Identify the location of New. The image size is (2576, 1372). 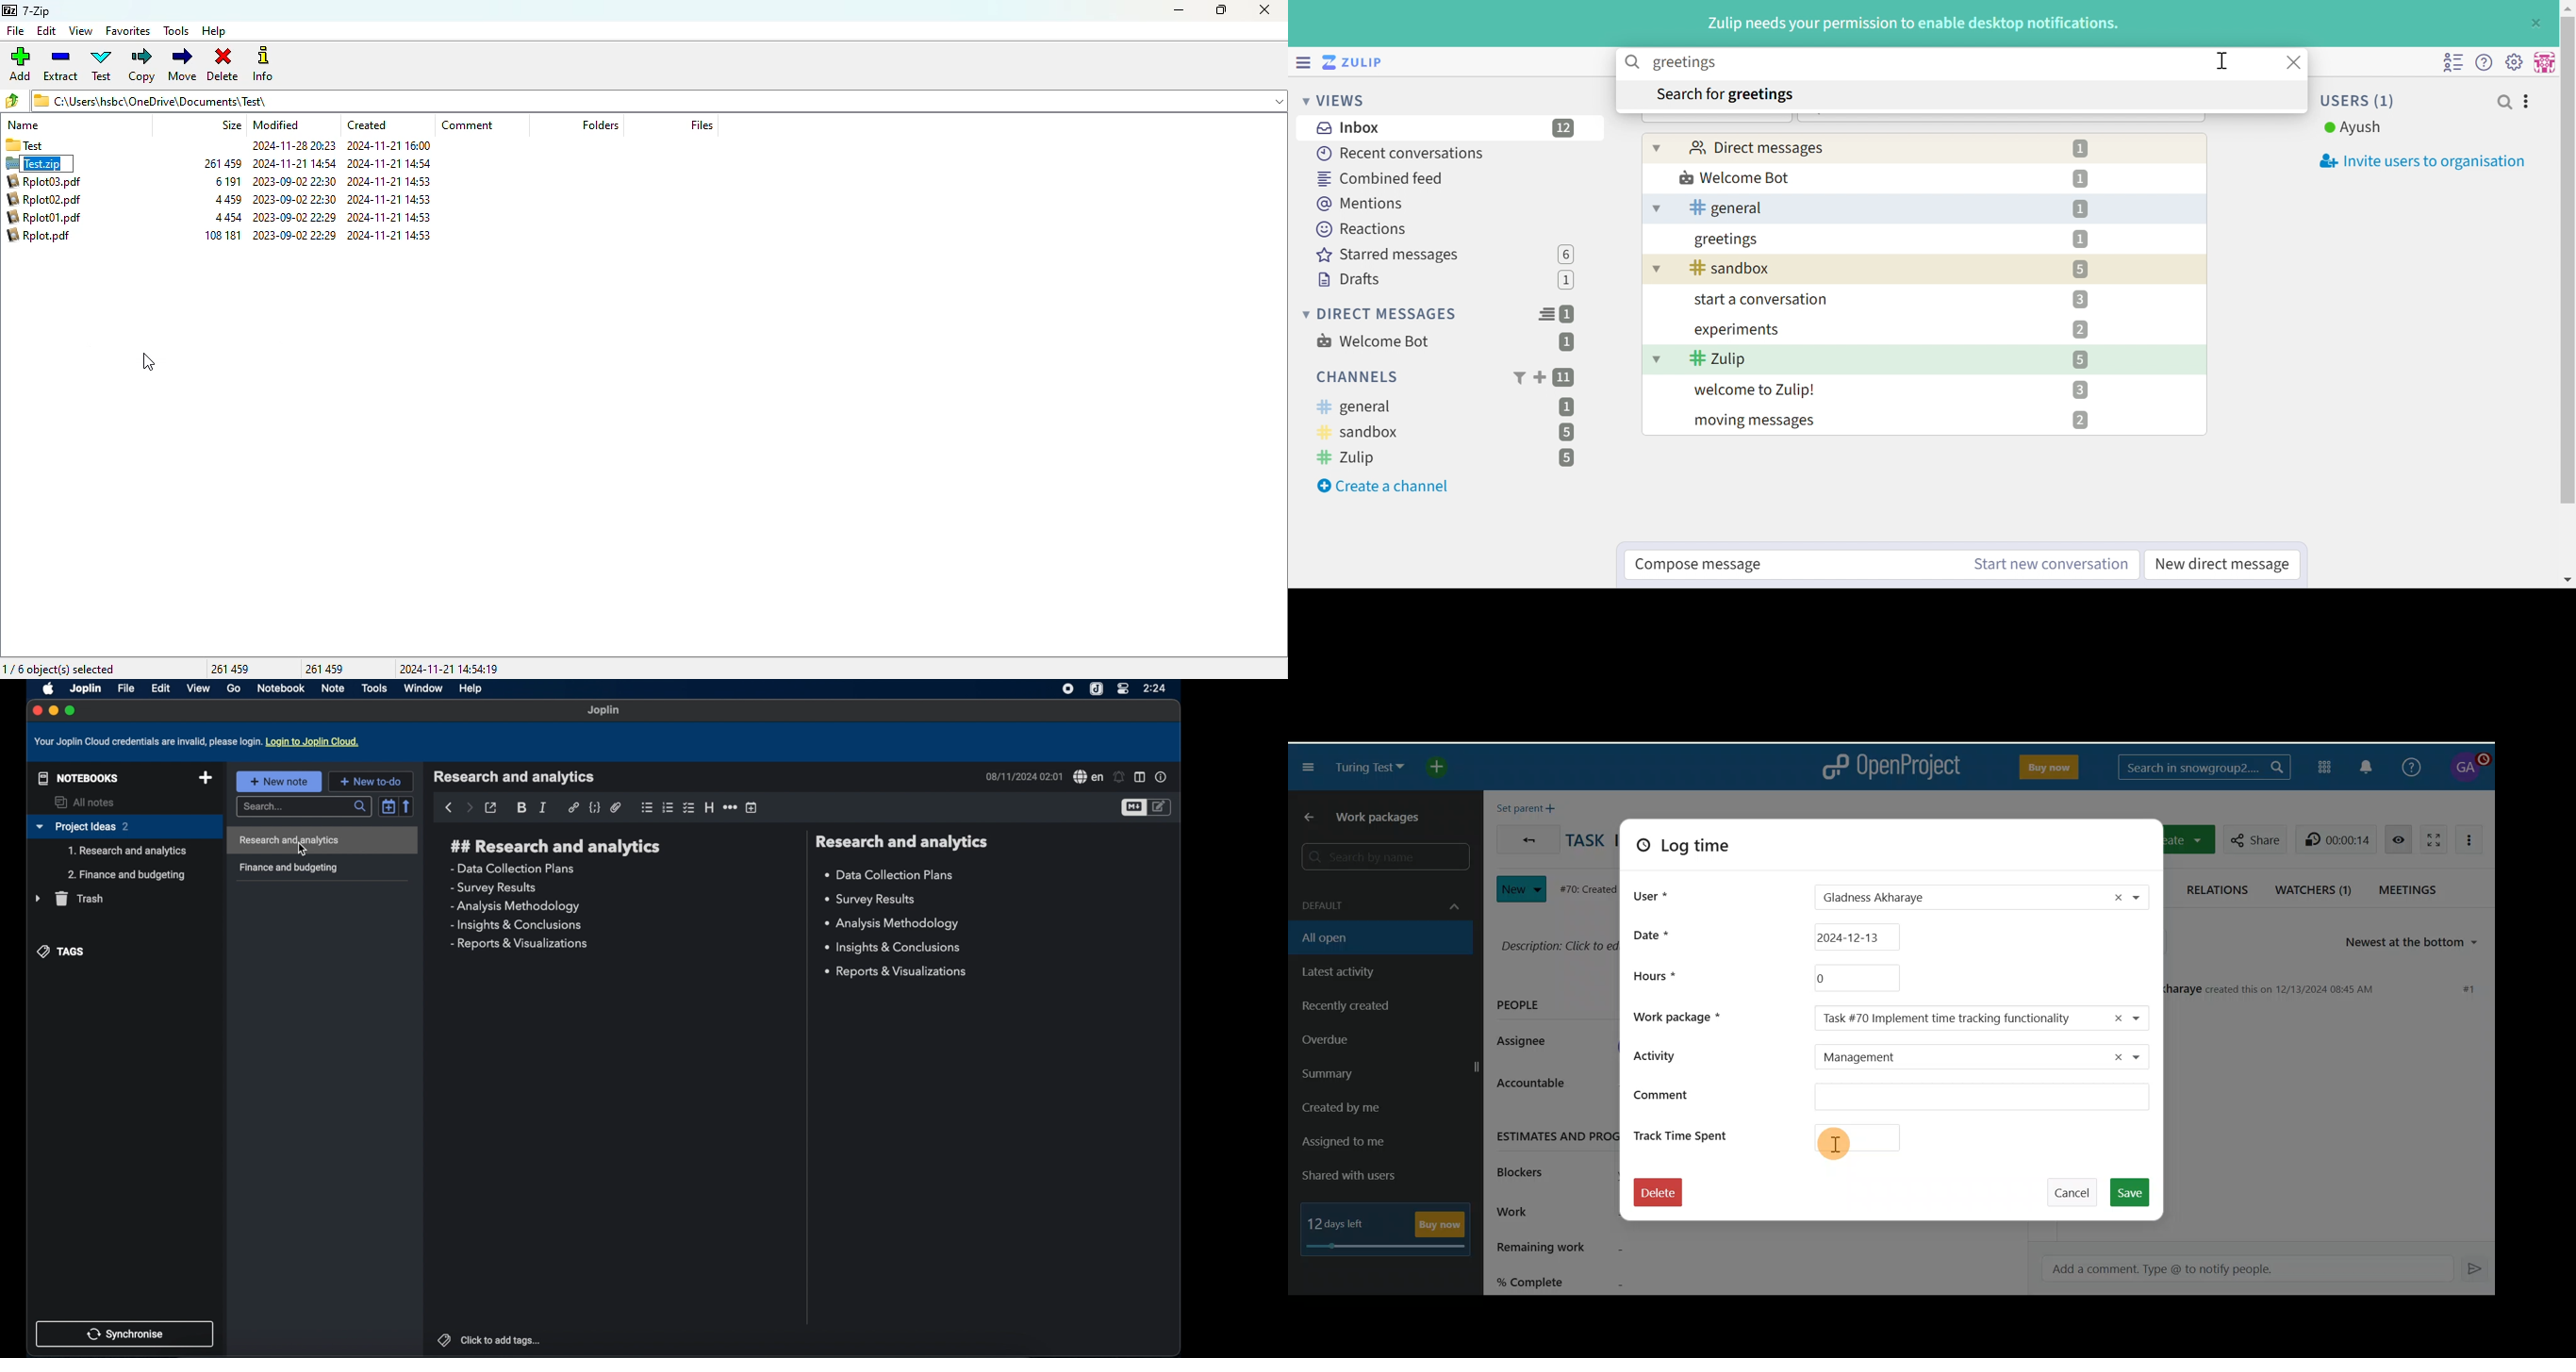
(1521, 886).